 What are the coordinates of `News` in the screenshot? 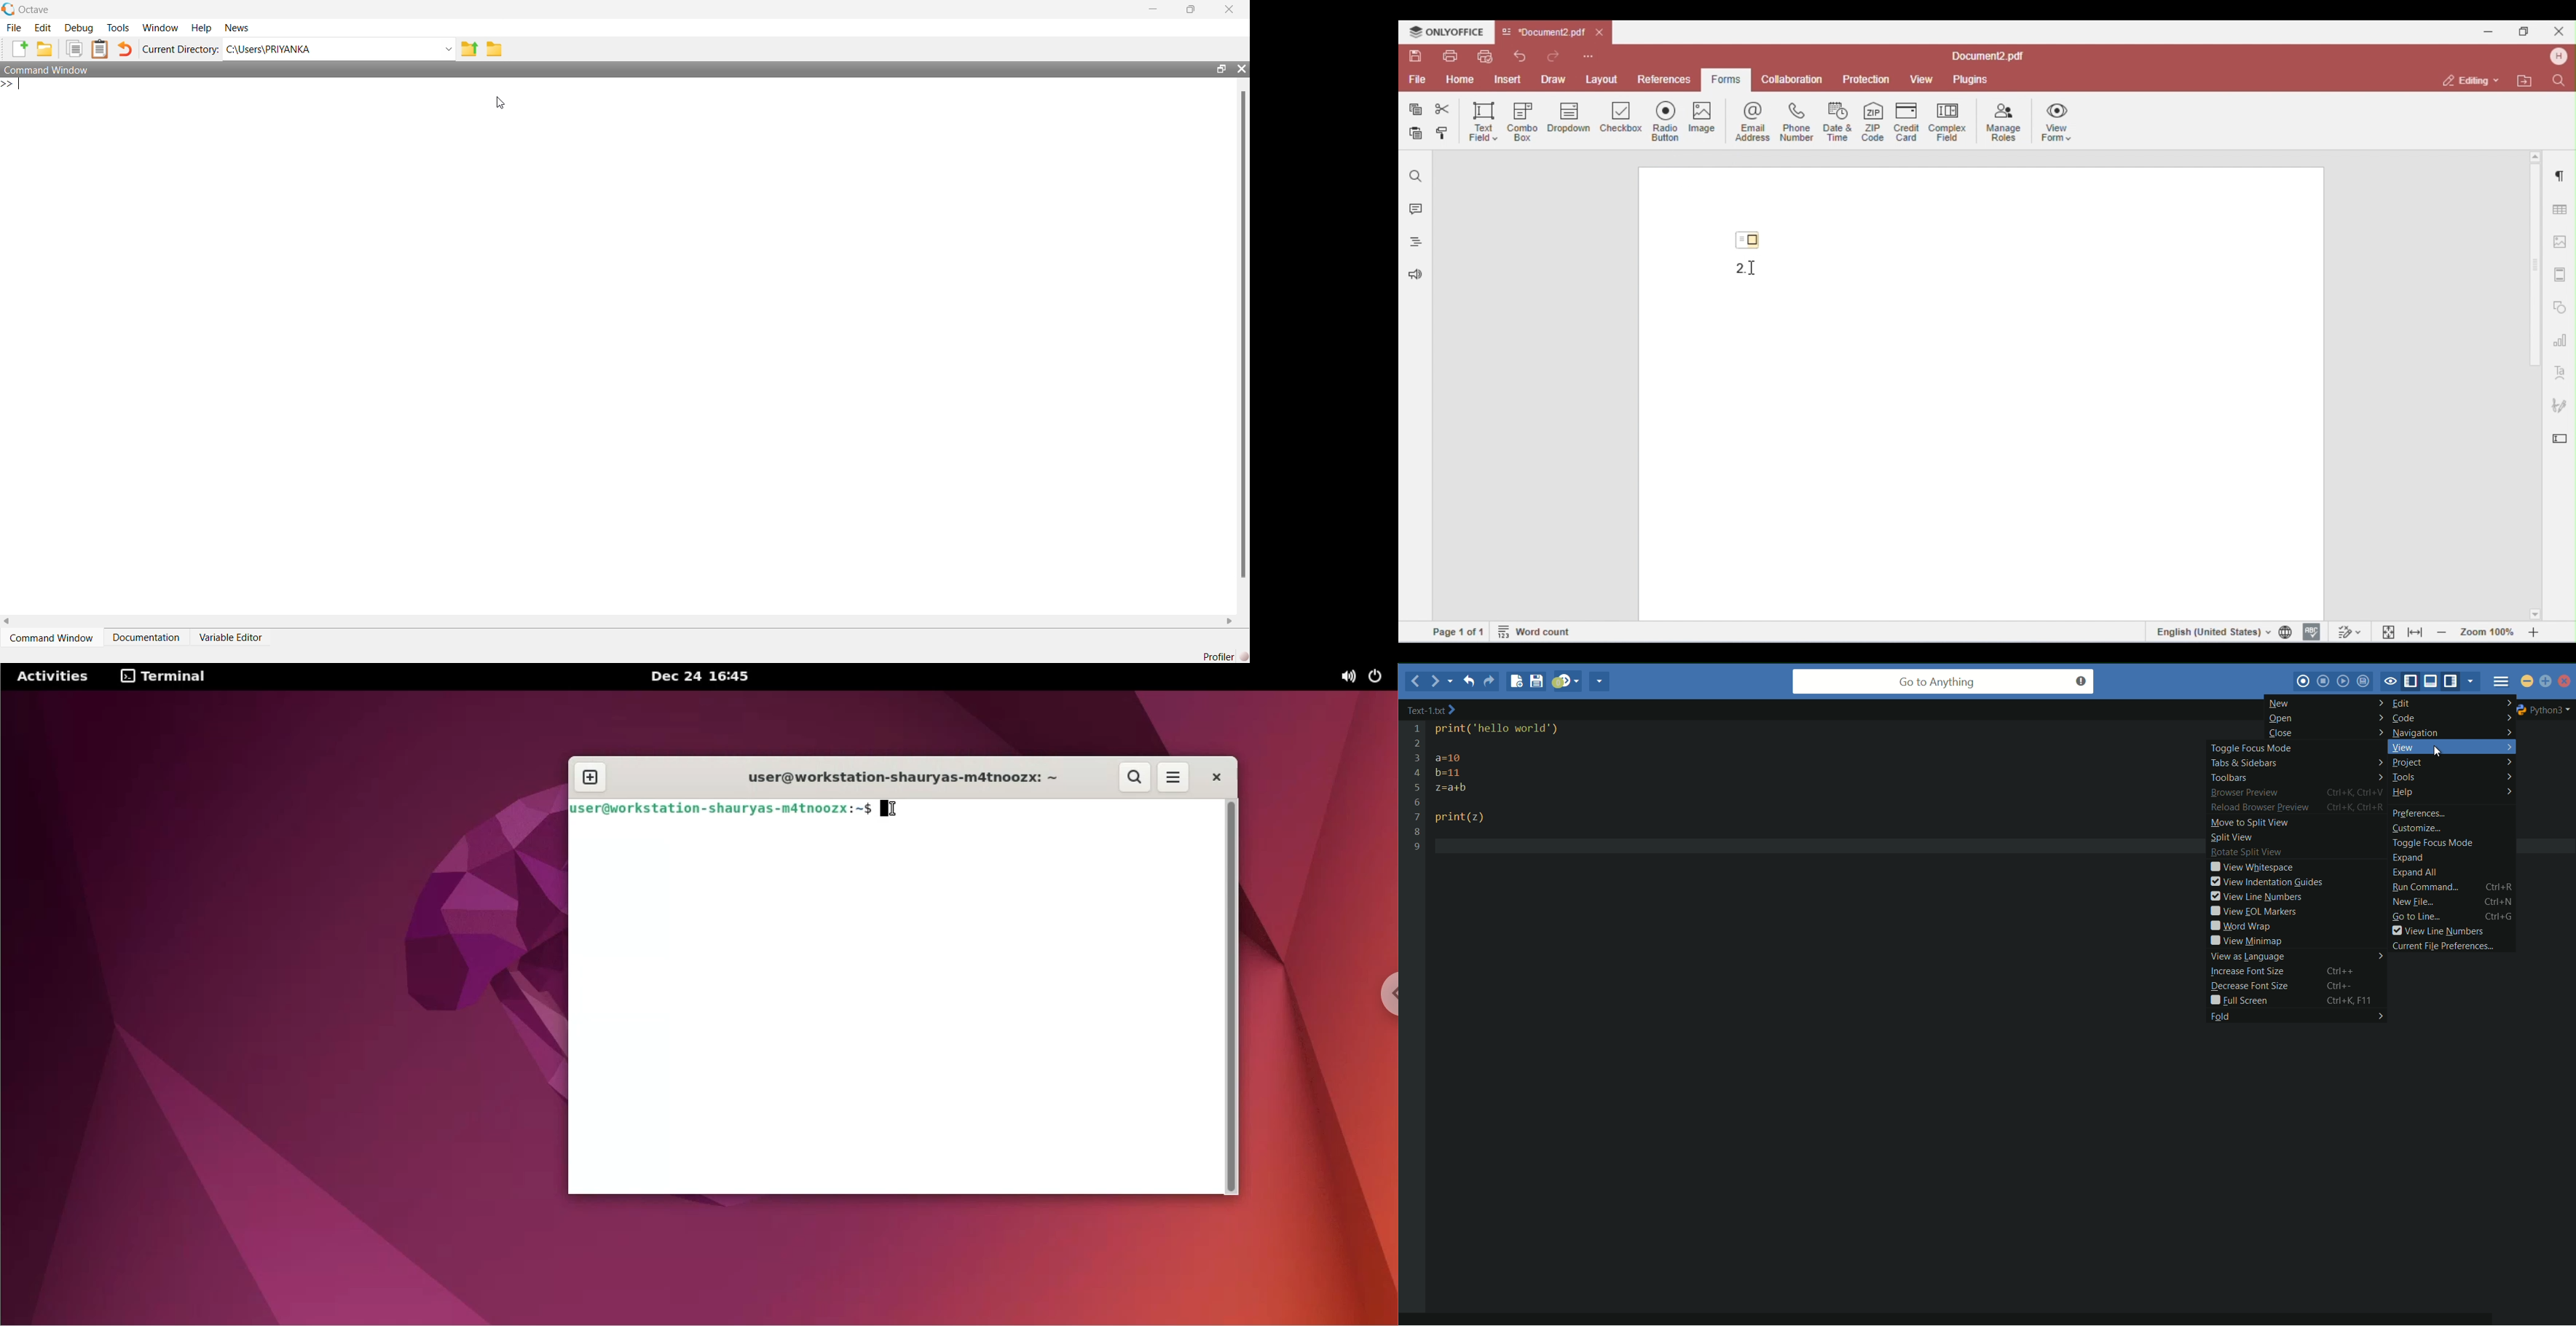 It's located at (238, 28).